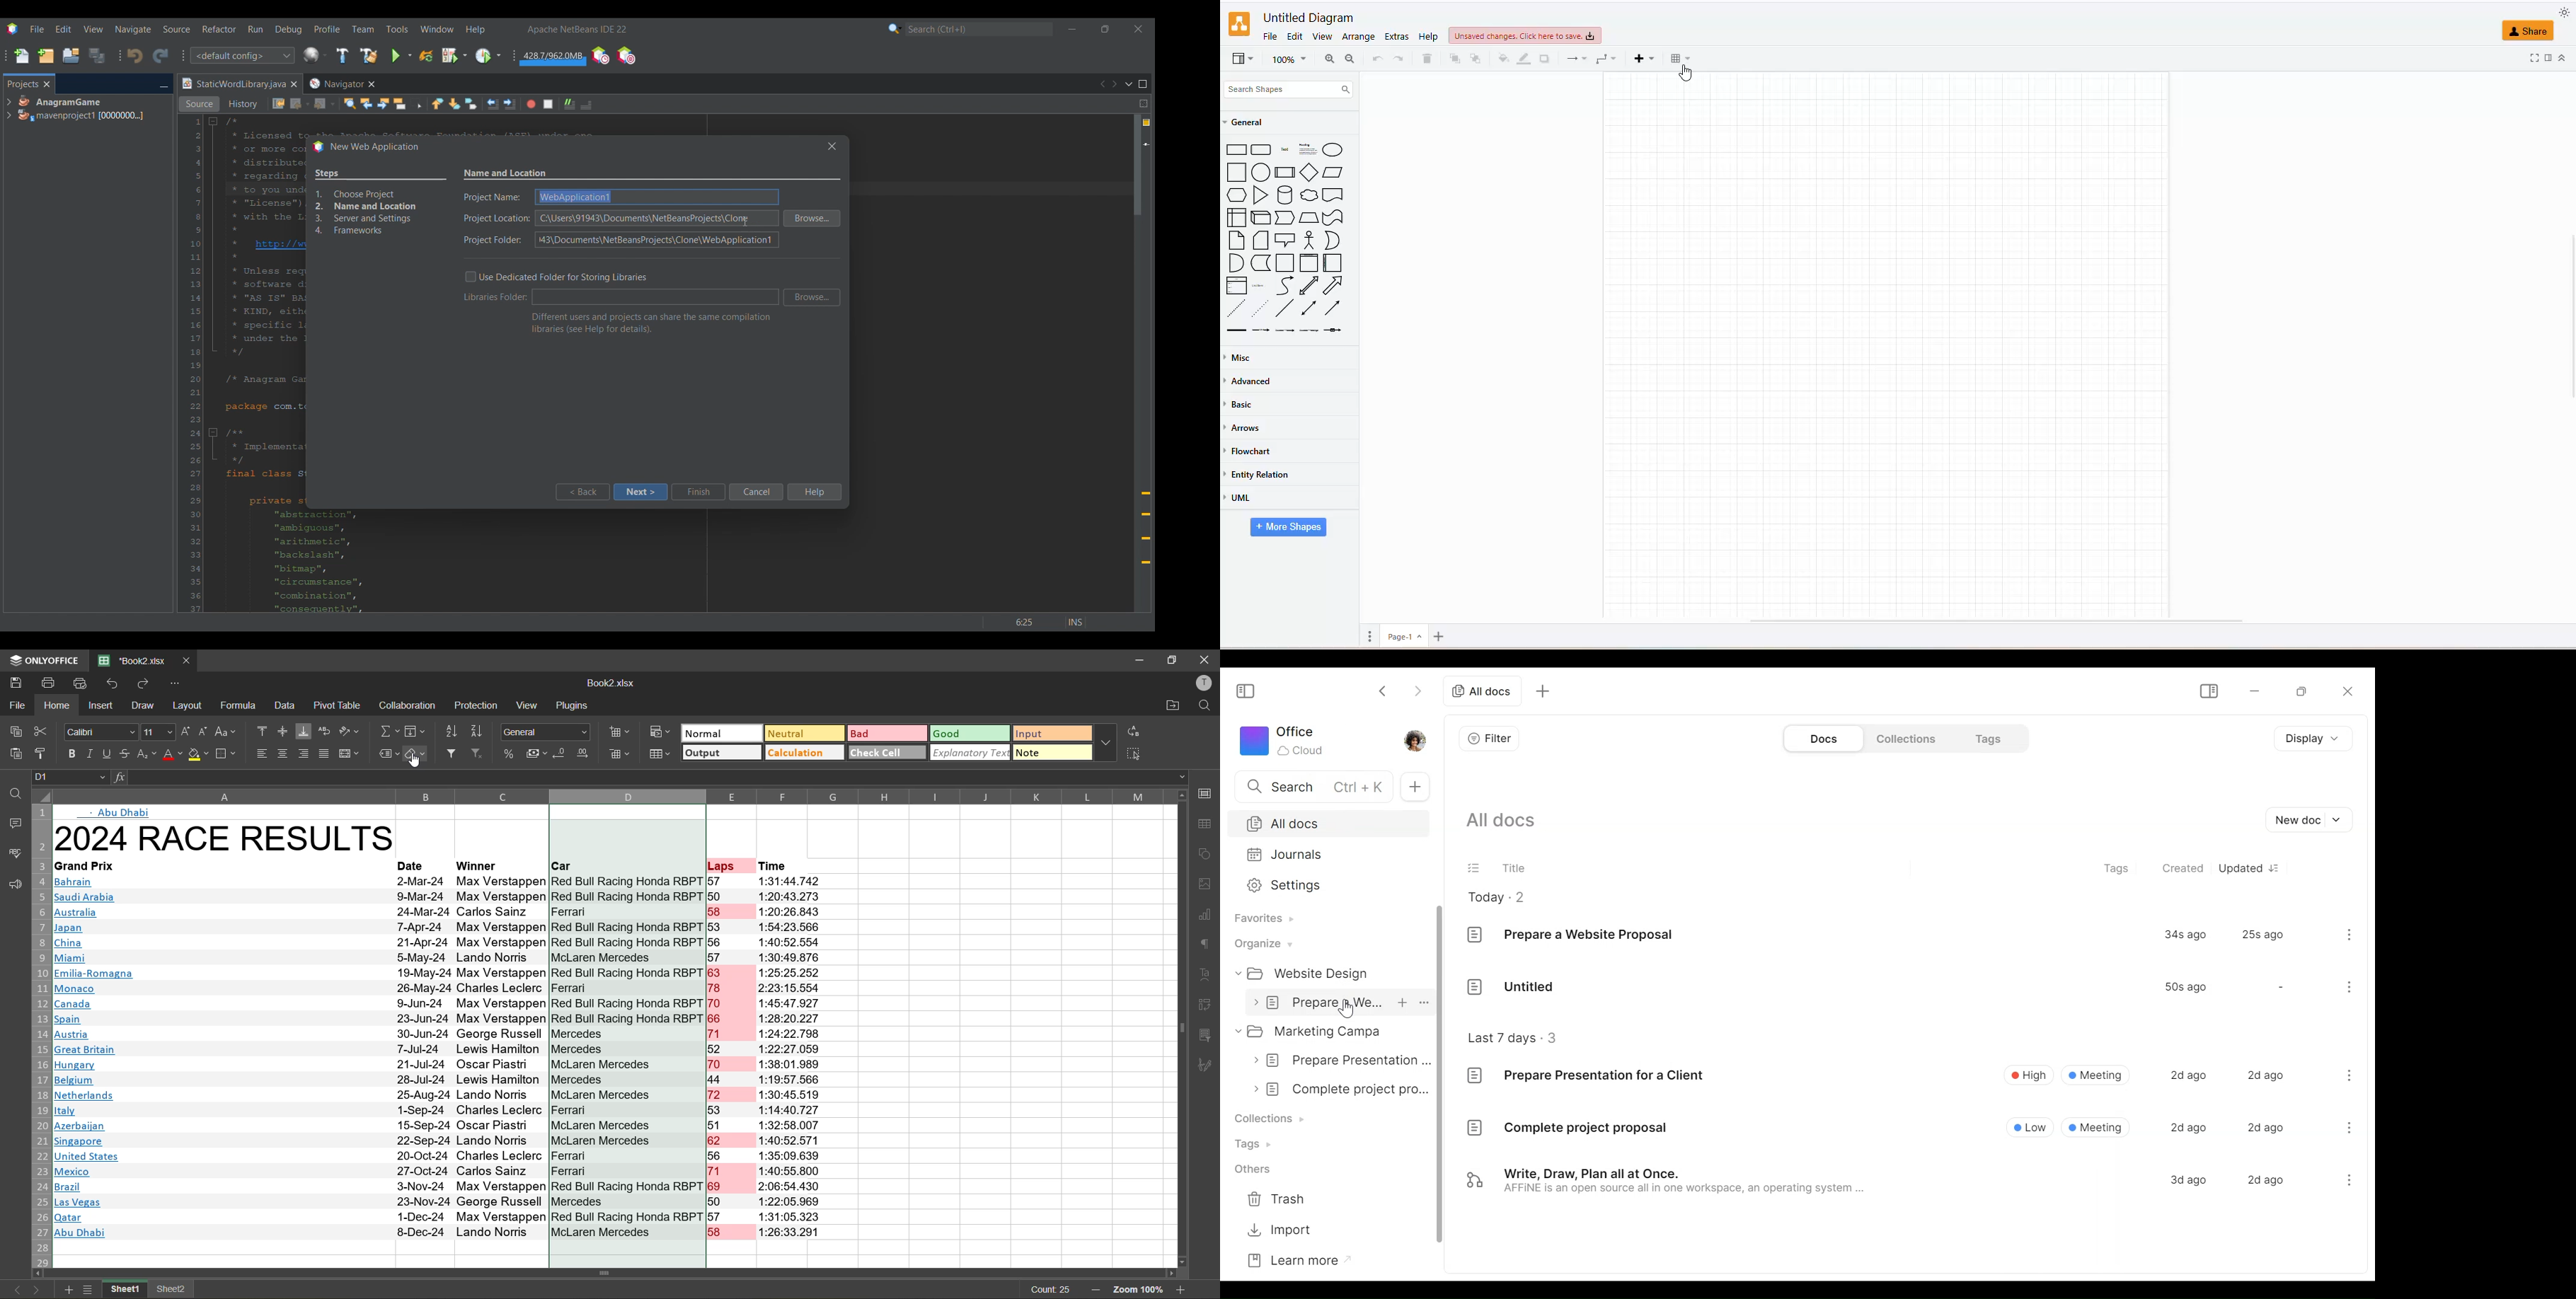 Image resolution: width=2576 pixels, height=1316 pixels. Describe the element at coordinates (1048, 1289) in the screenshot. I see `count 25` at that location.